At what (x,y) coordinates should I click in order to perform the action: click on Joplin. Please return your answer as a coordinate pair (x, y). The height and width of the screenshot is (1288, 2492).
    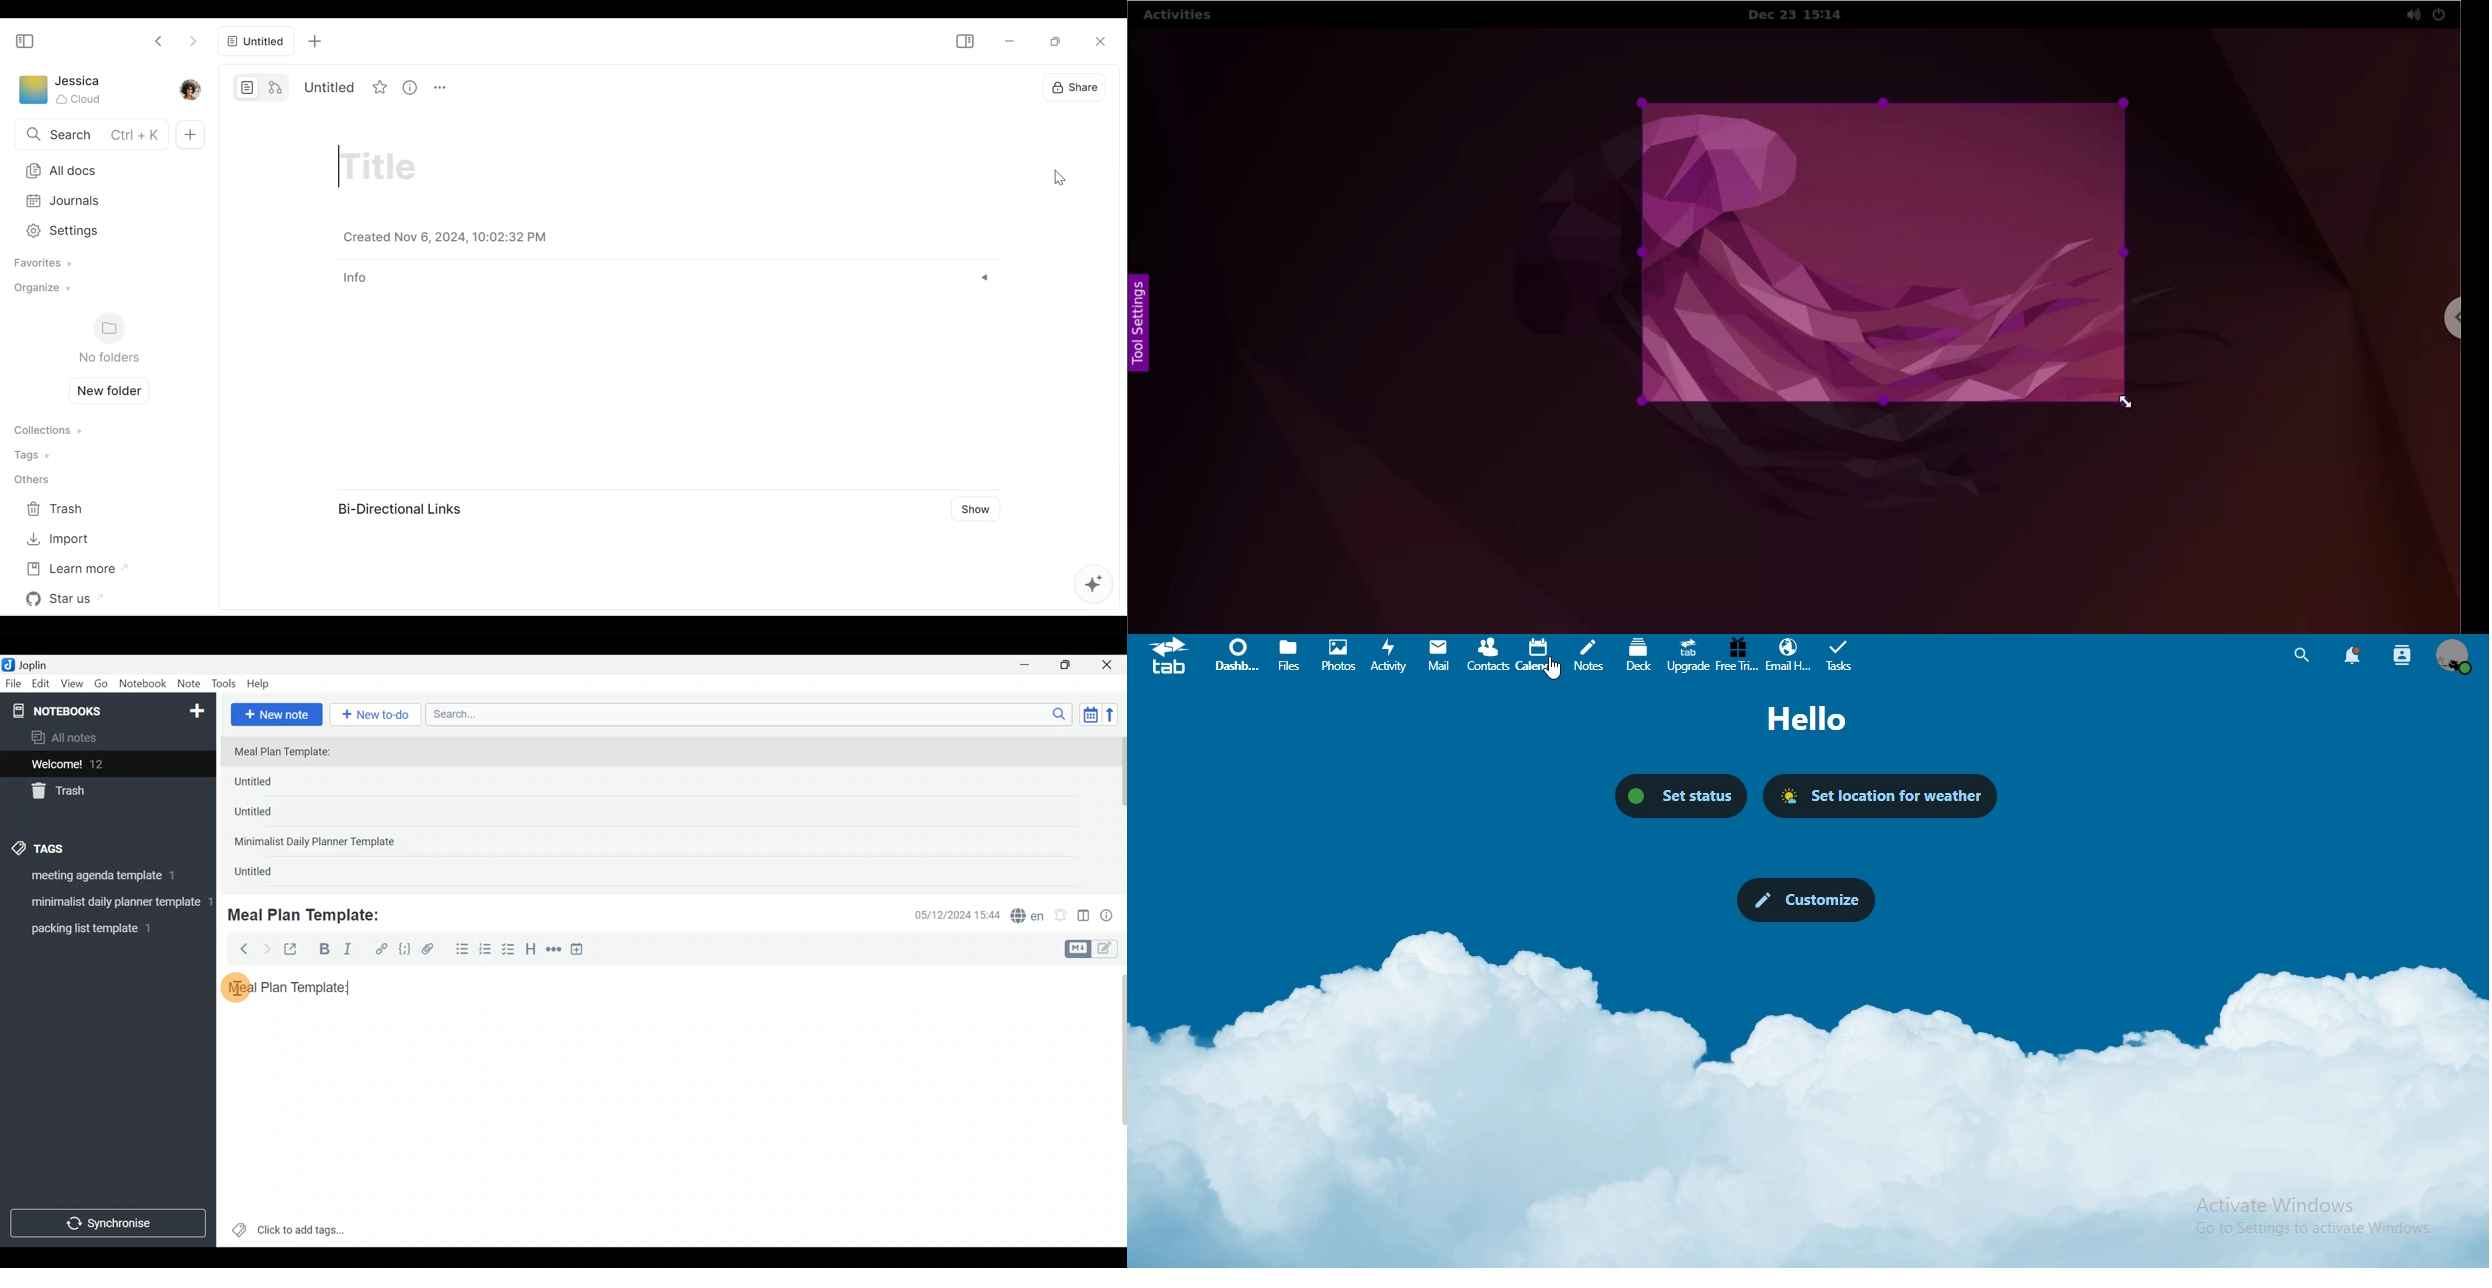
    Looking at the image, I should click on (41, 663).